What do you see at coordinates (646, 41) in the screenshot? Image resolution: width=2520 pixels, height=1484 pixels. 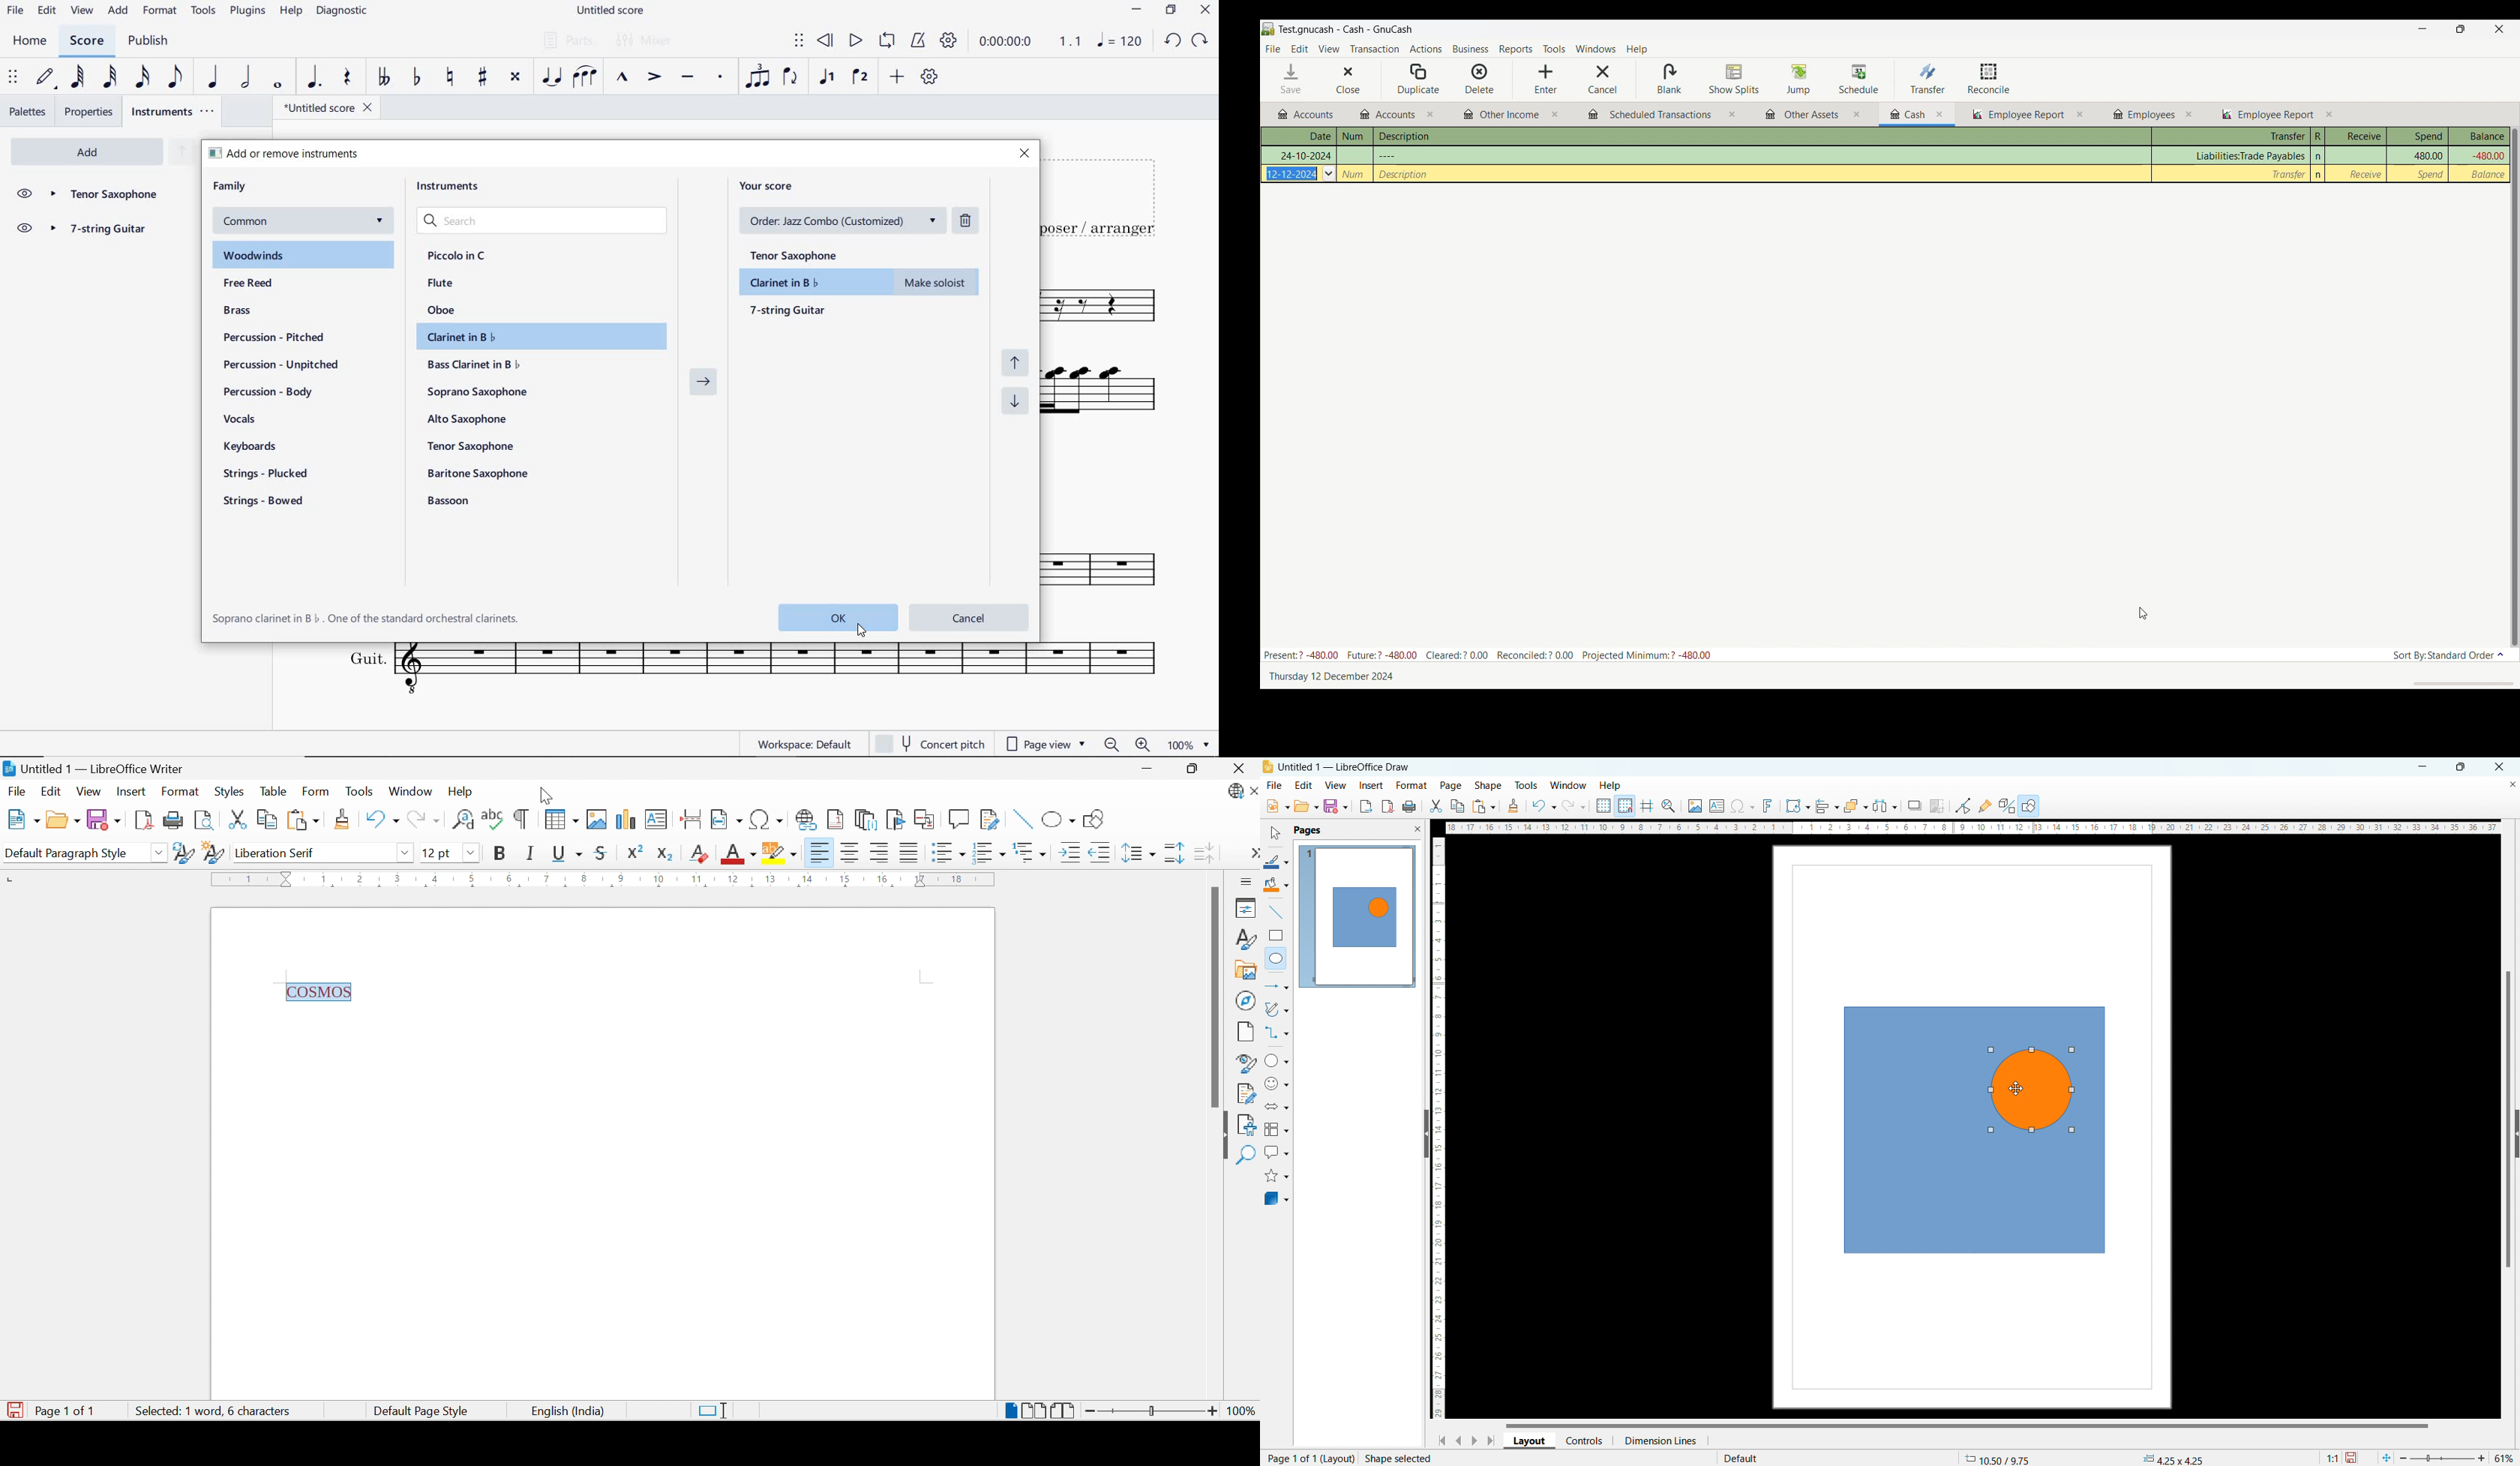 I see `MIXER` at bounding box center [646, 41].